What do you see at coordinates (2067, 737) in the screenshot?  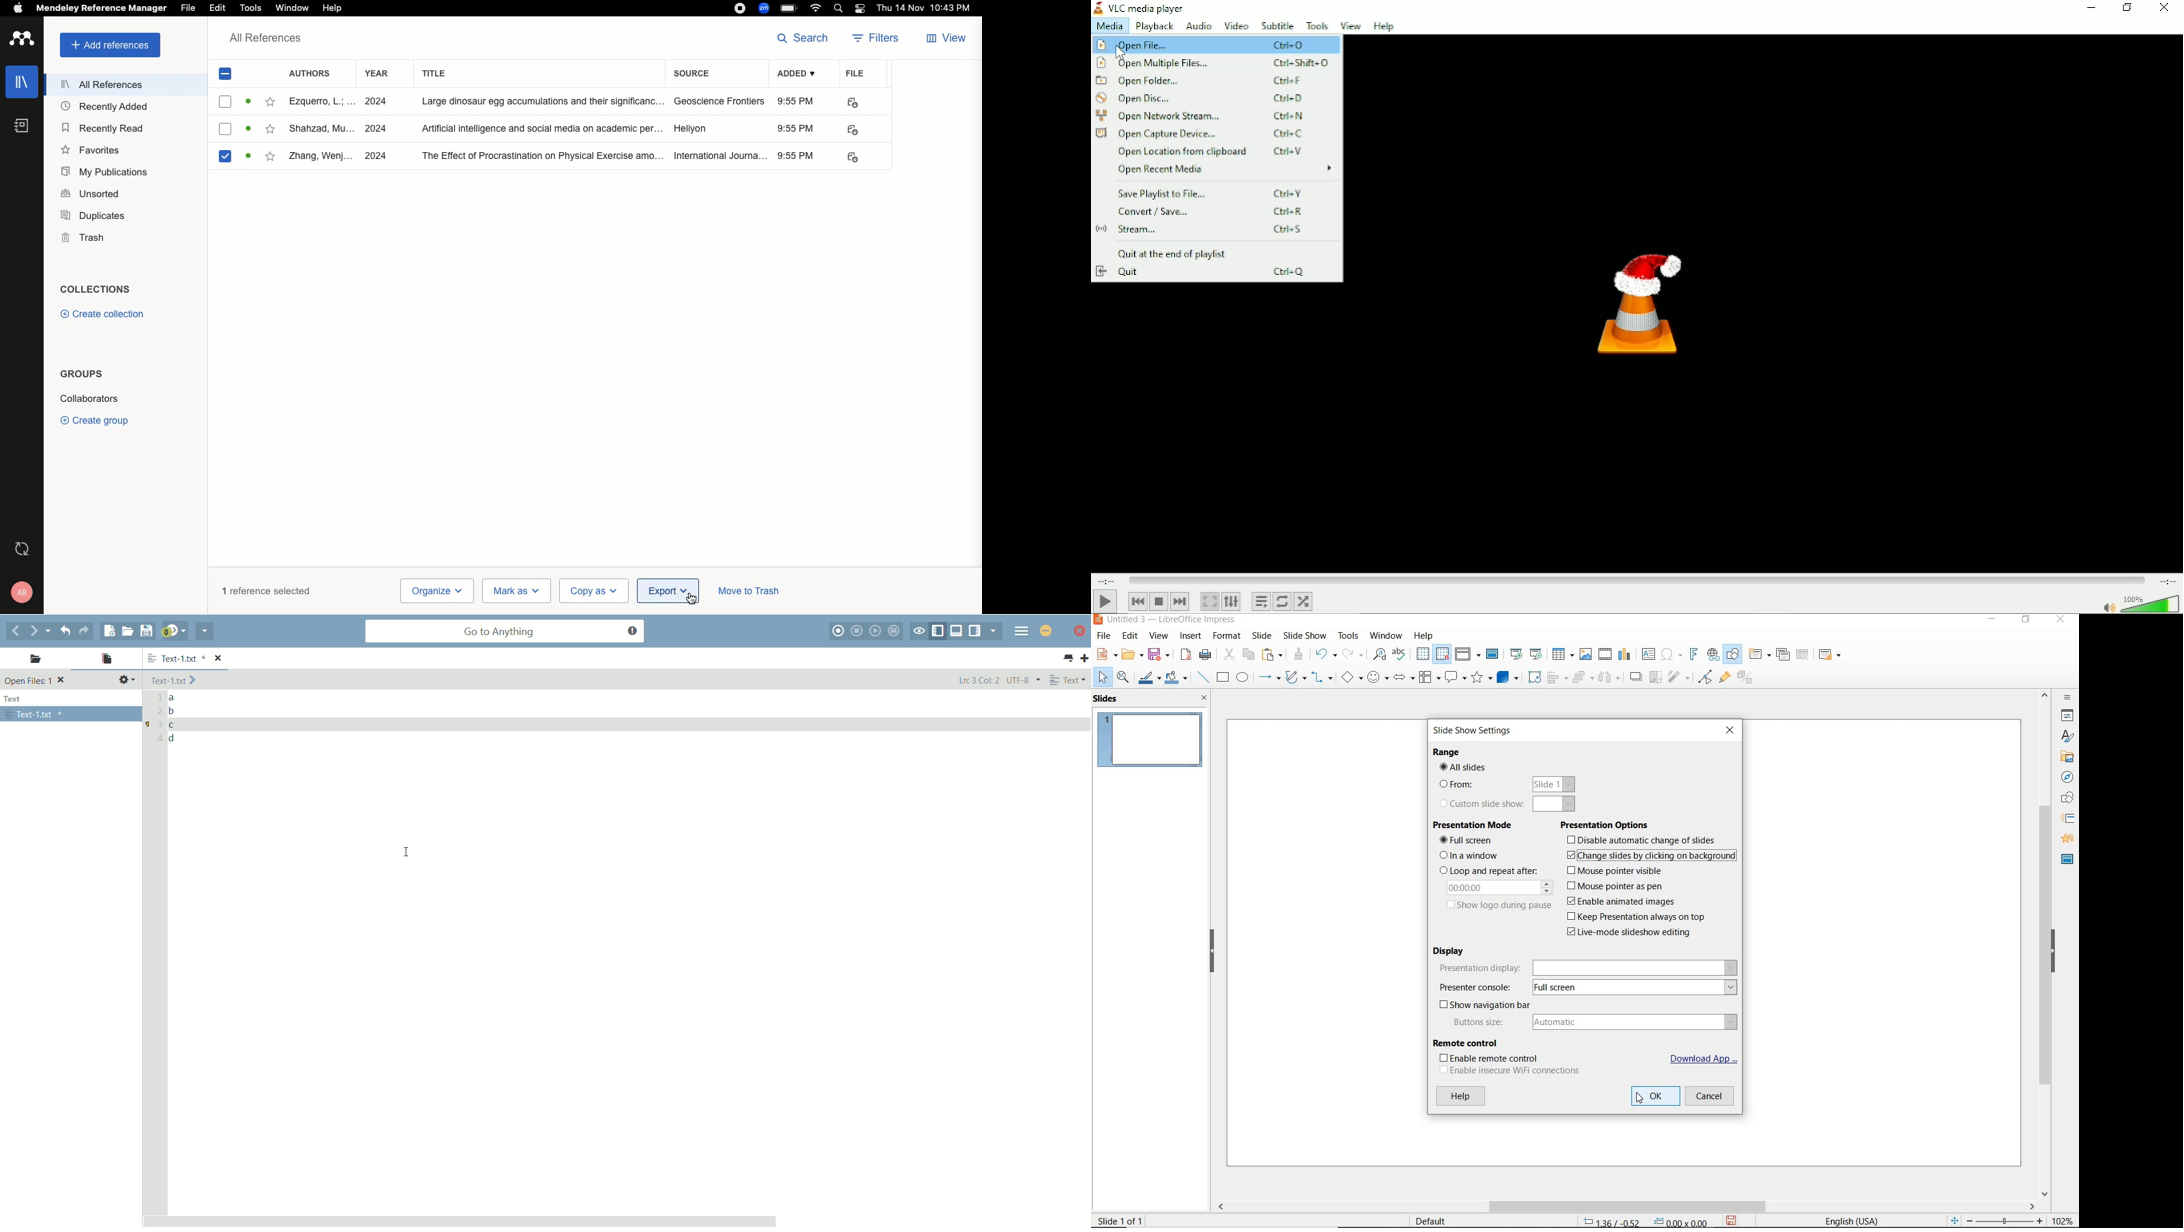 I see `STYLES` at bounding box center [2067, 737].